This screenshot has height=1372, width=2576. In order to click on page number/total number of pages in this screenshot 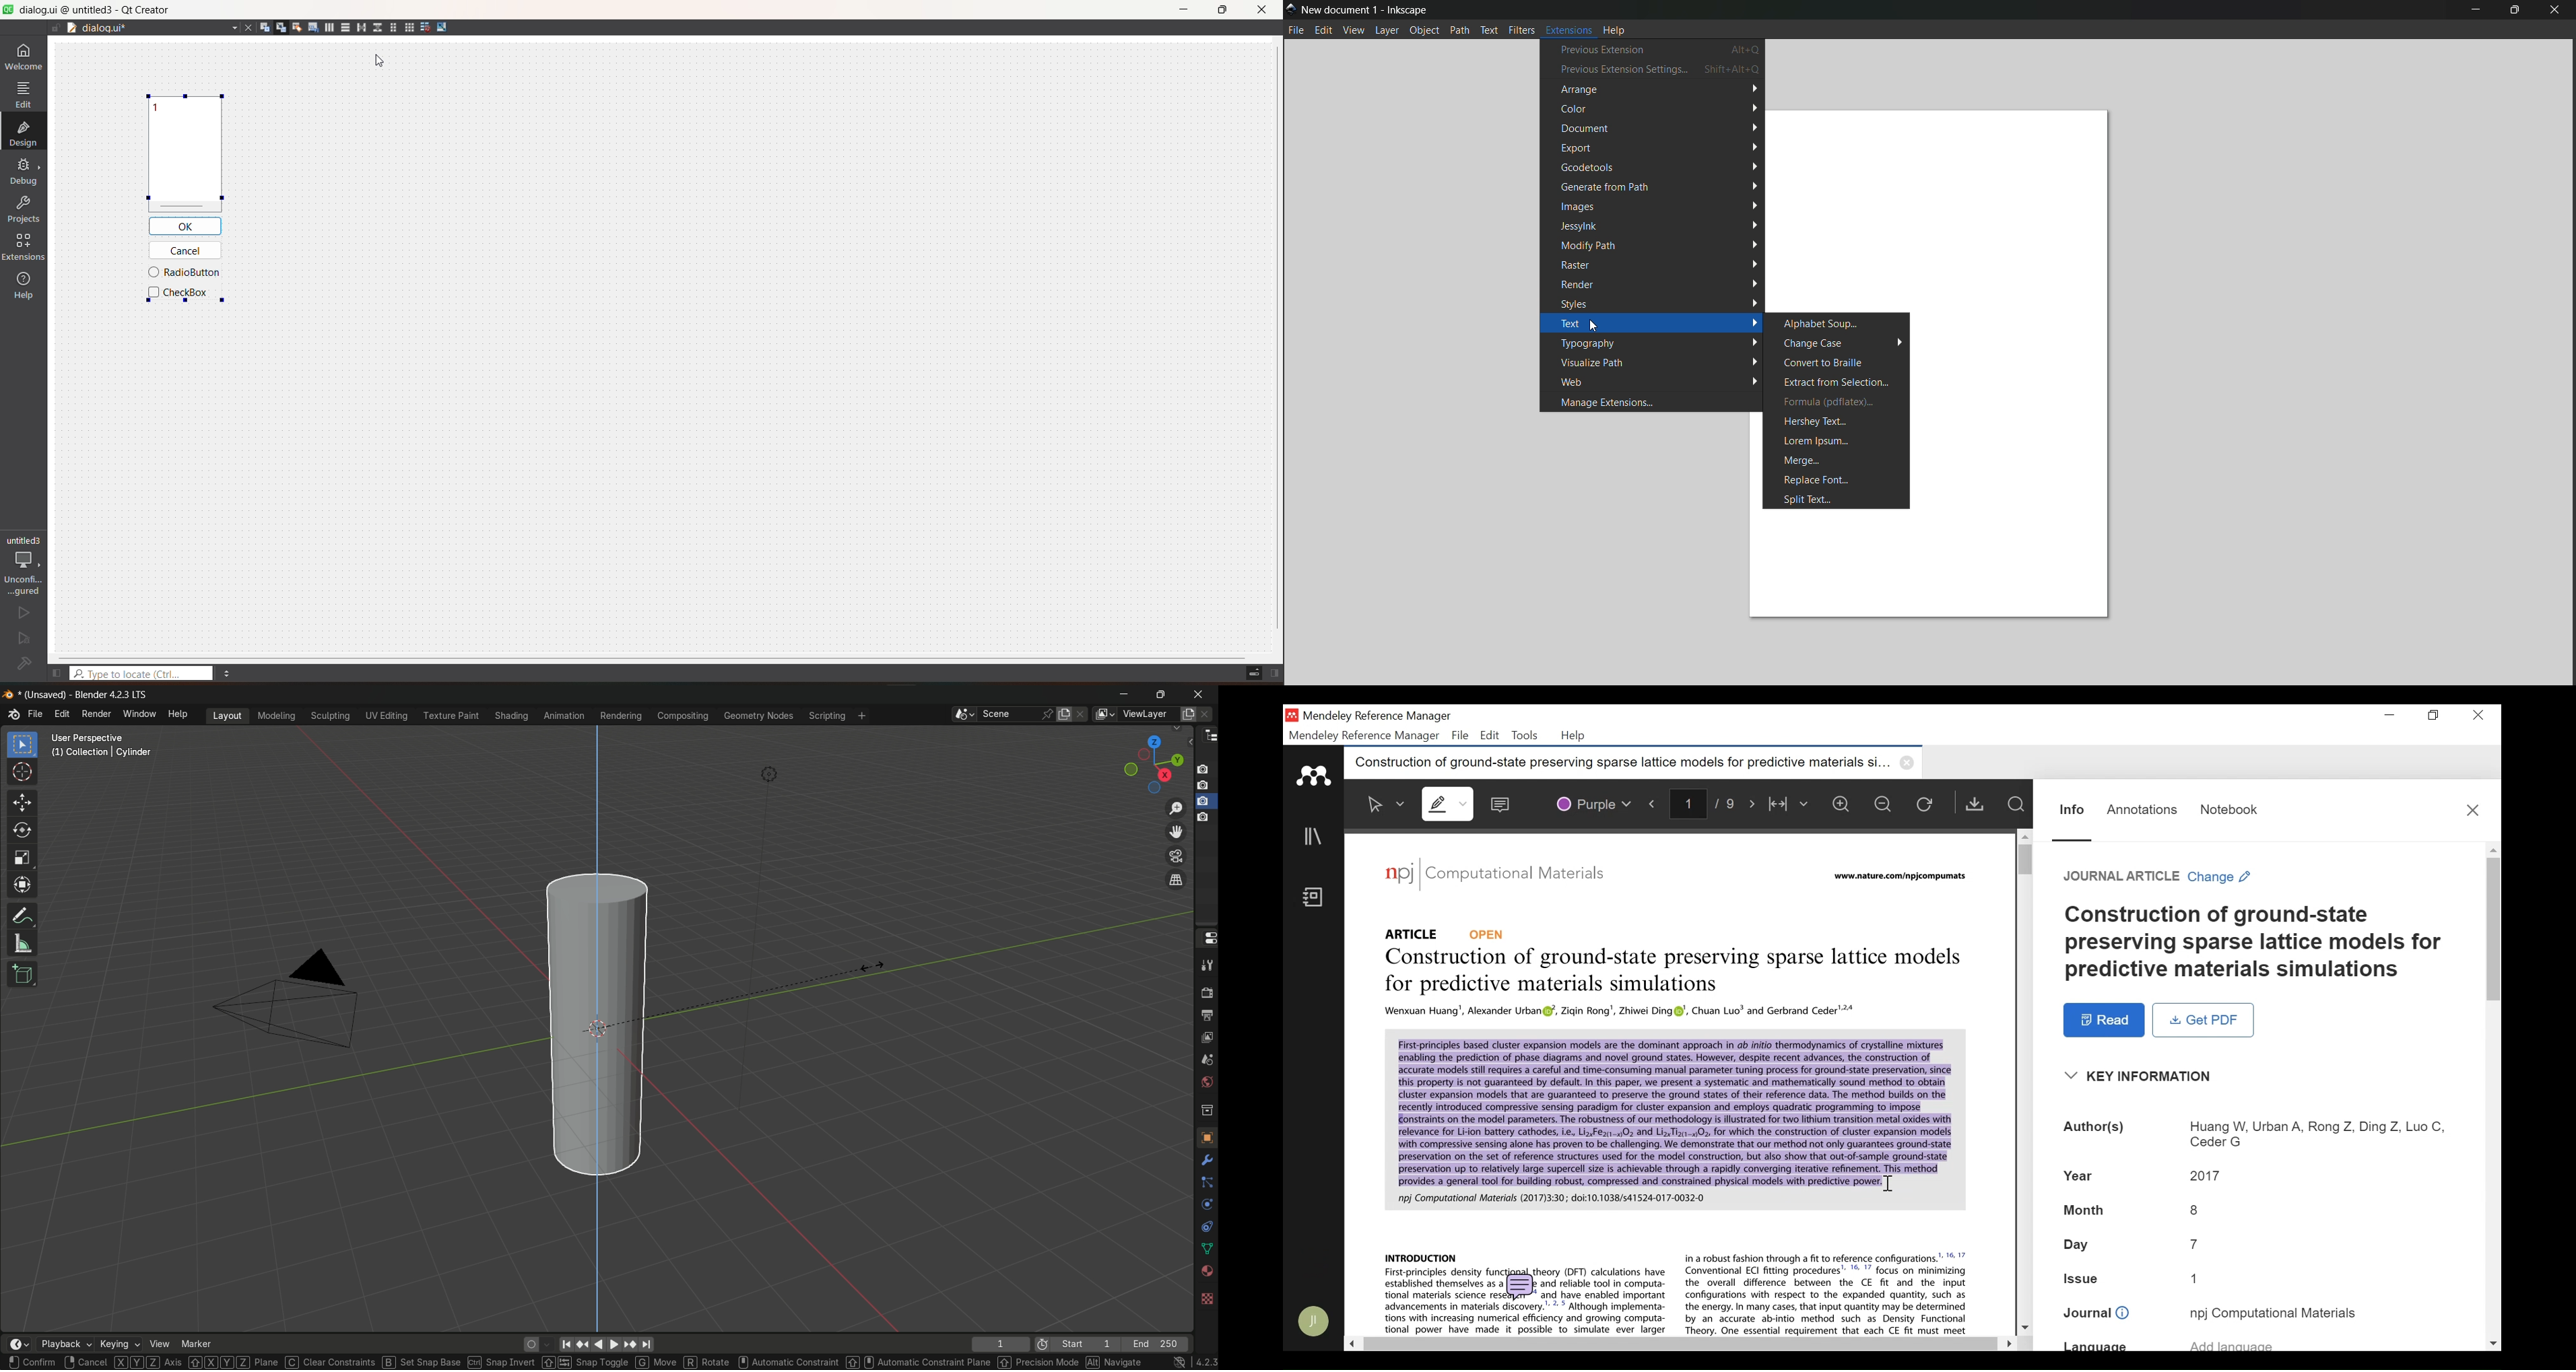, I will do `click(1707, 803)`.